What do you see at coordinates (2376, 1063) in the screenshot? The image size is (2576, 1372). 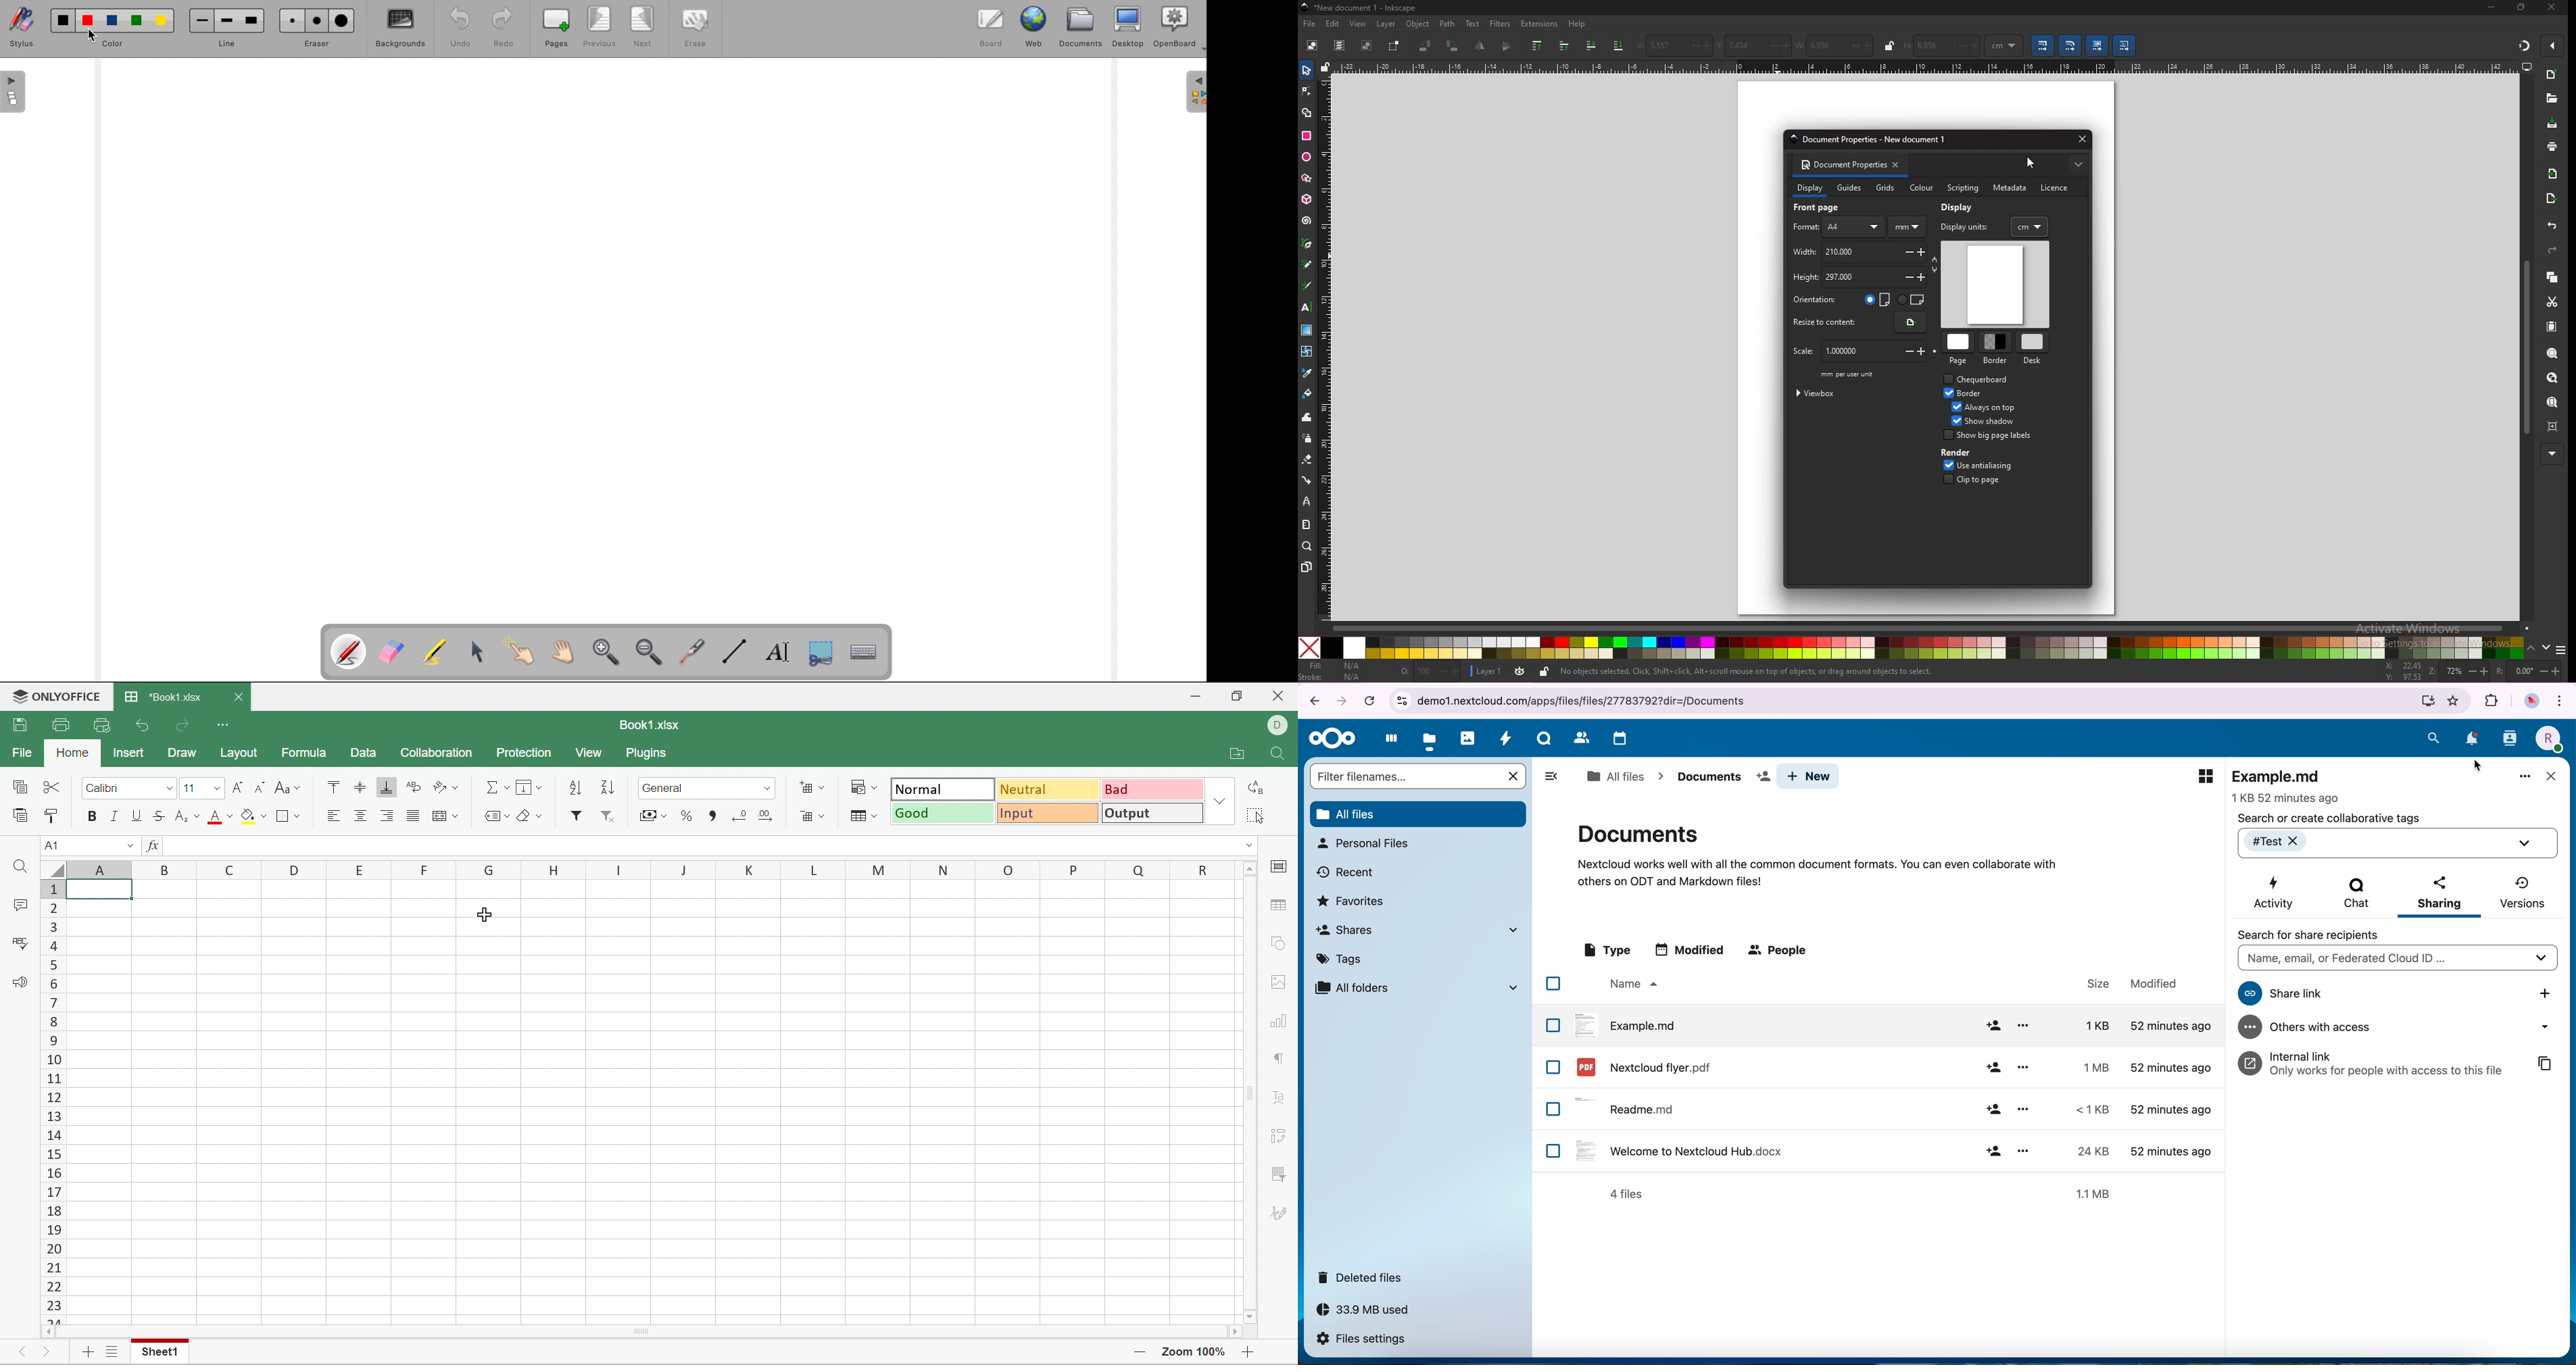 I see `internal link` at bounding box center [2376, 1063].